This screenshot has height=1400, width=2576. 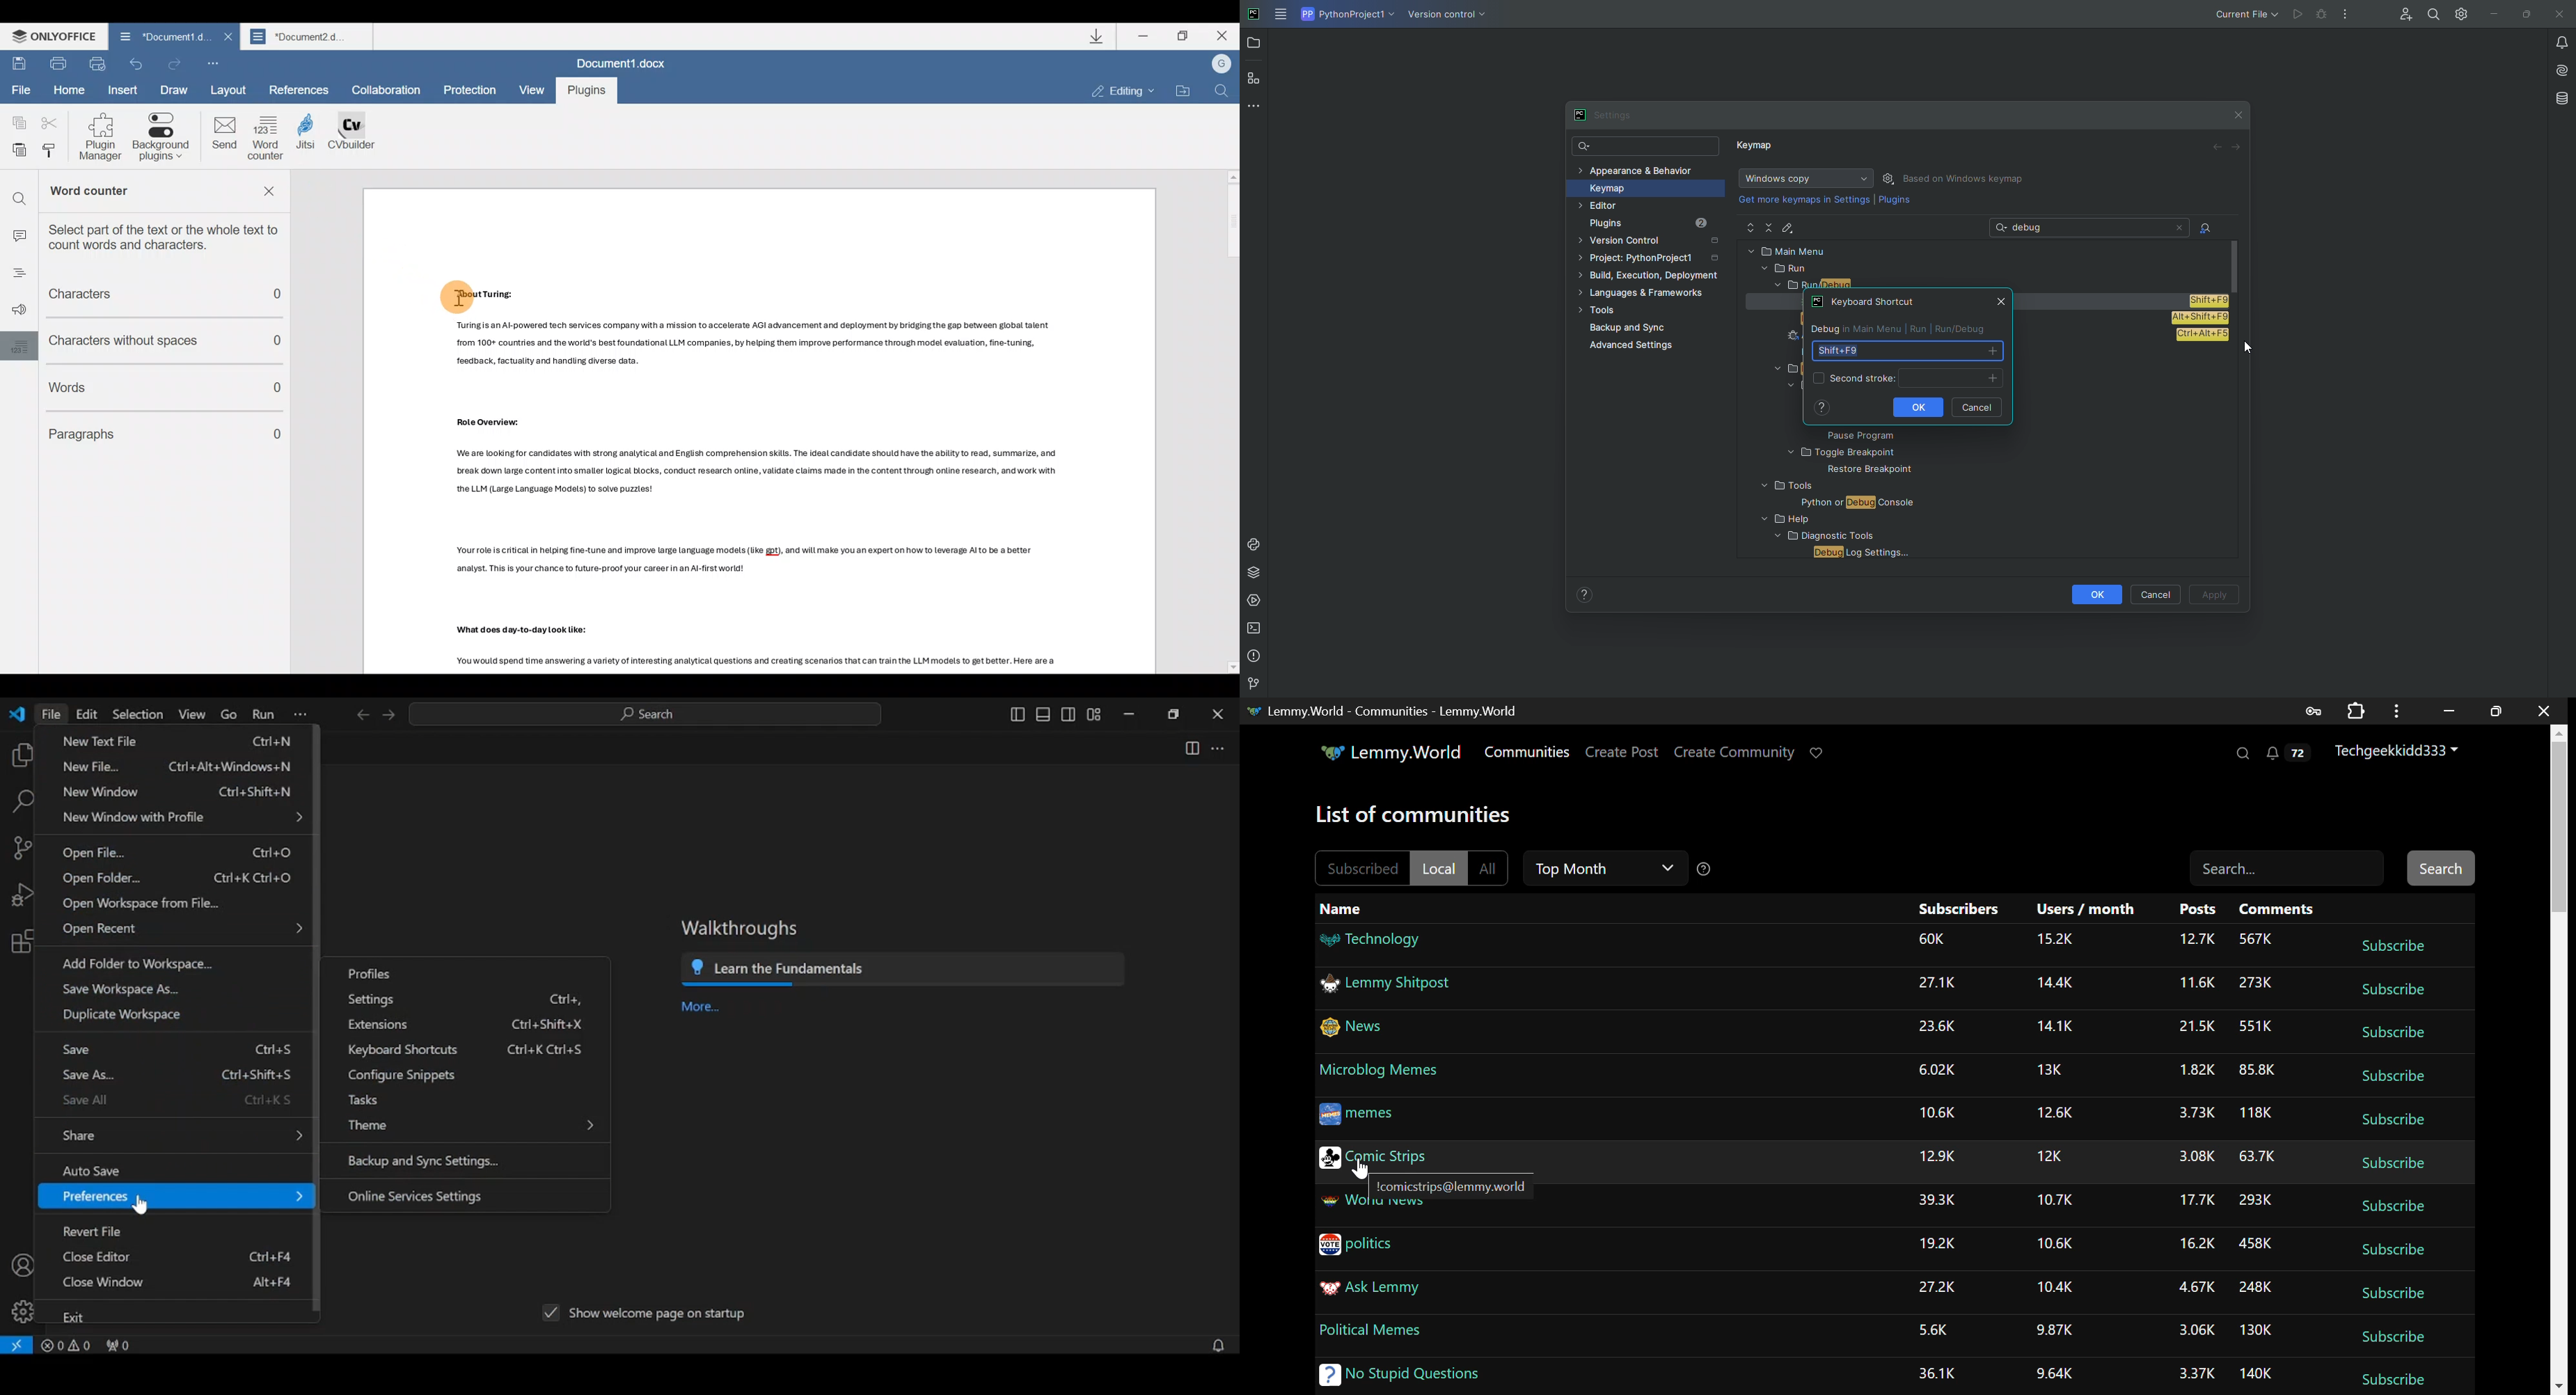 I want to click on Create Community, so click(x=1737, y=754).